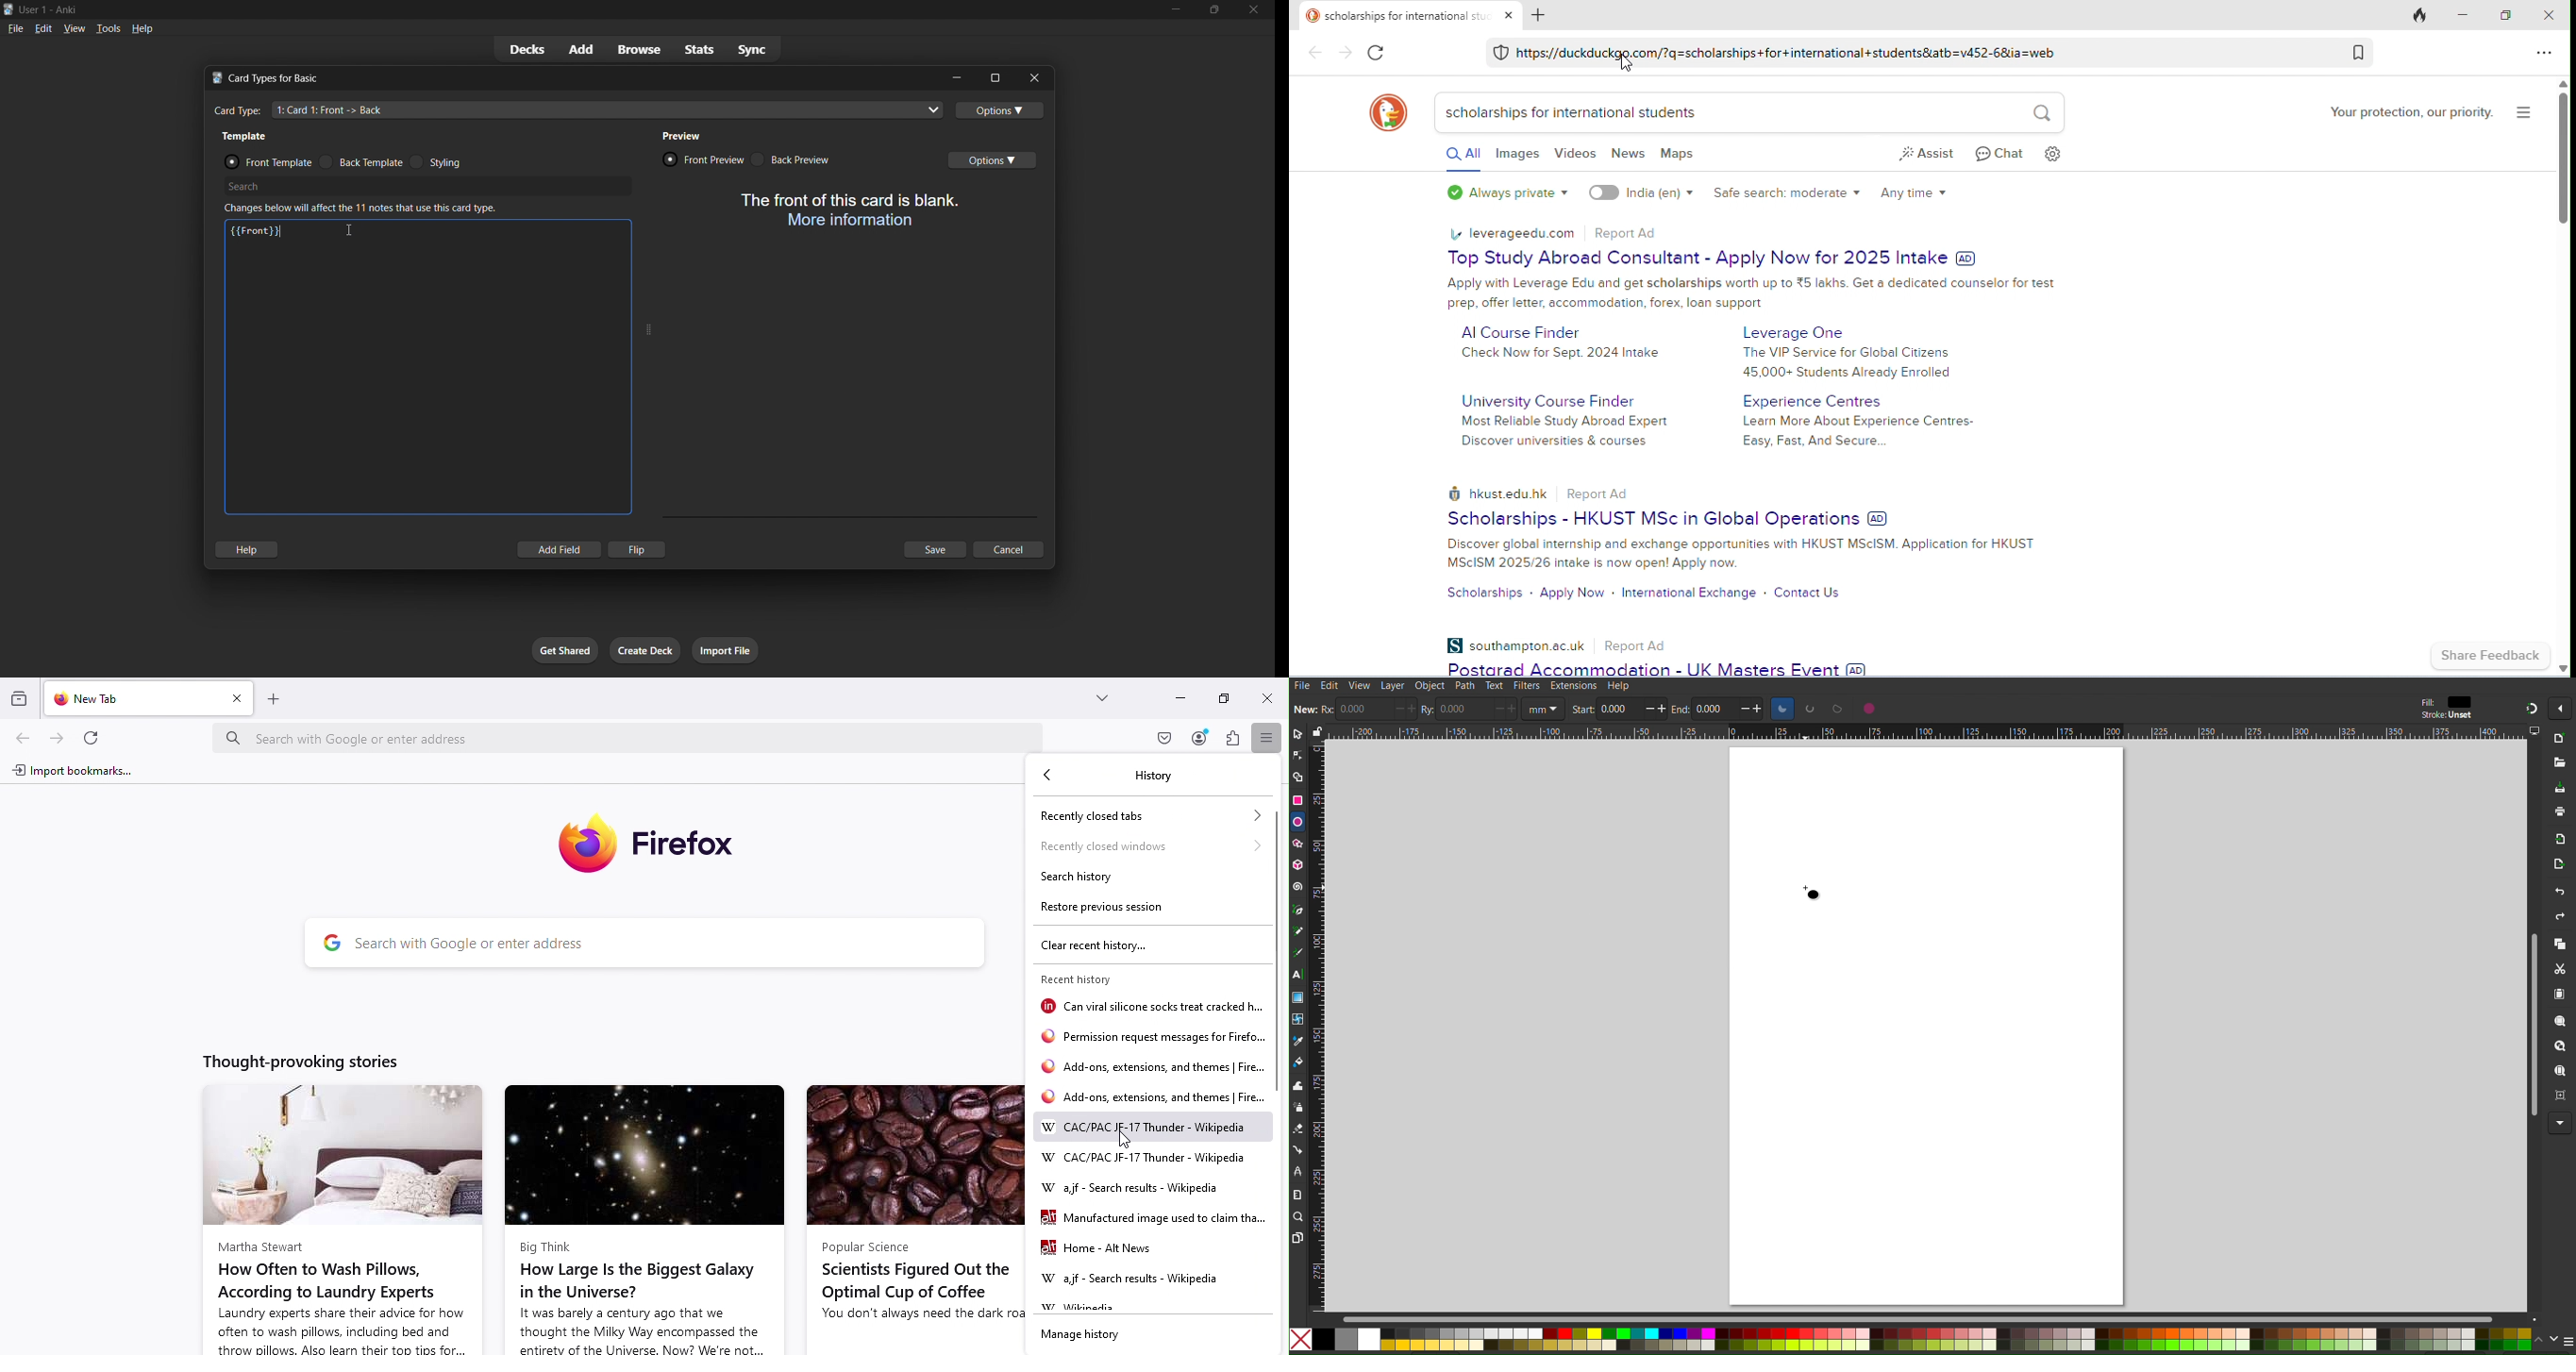 The width and height of the screenshot is (2576, 1372). What do you see at coordinates (1095, 978) in the screenshot?
I see `Recent history` at bounding box center [1095, 978].